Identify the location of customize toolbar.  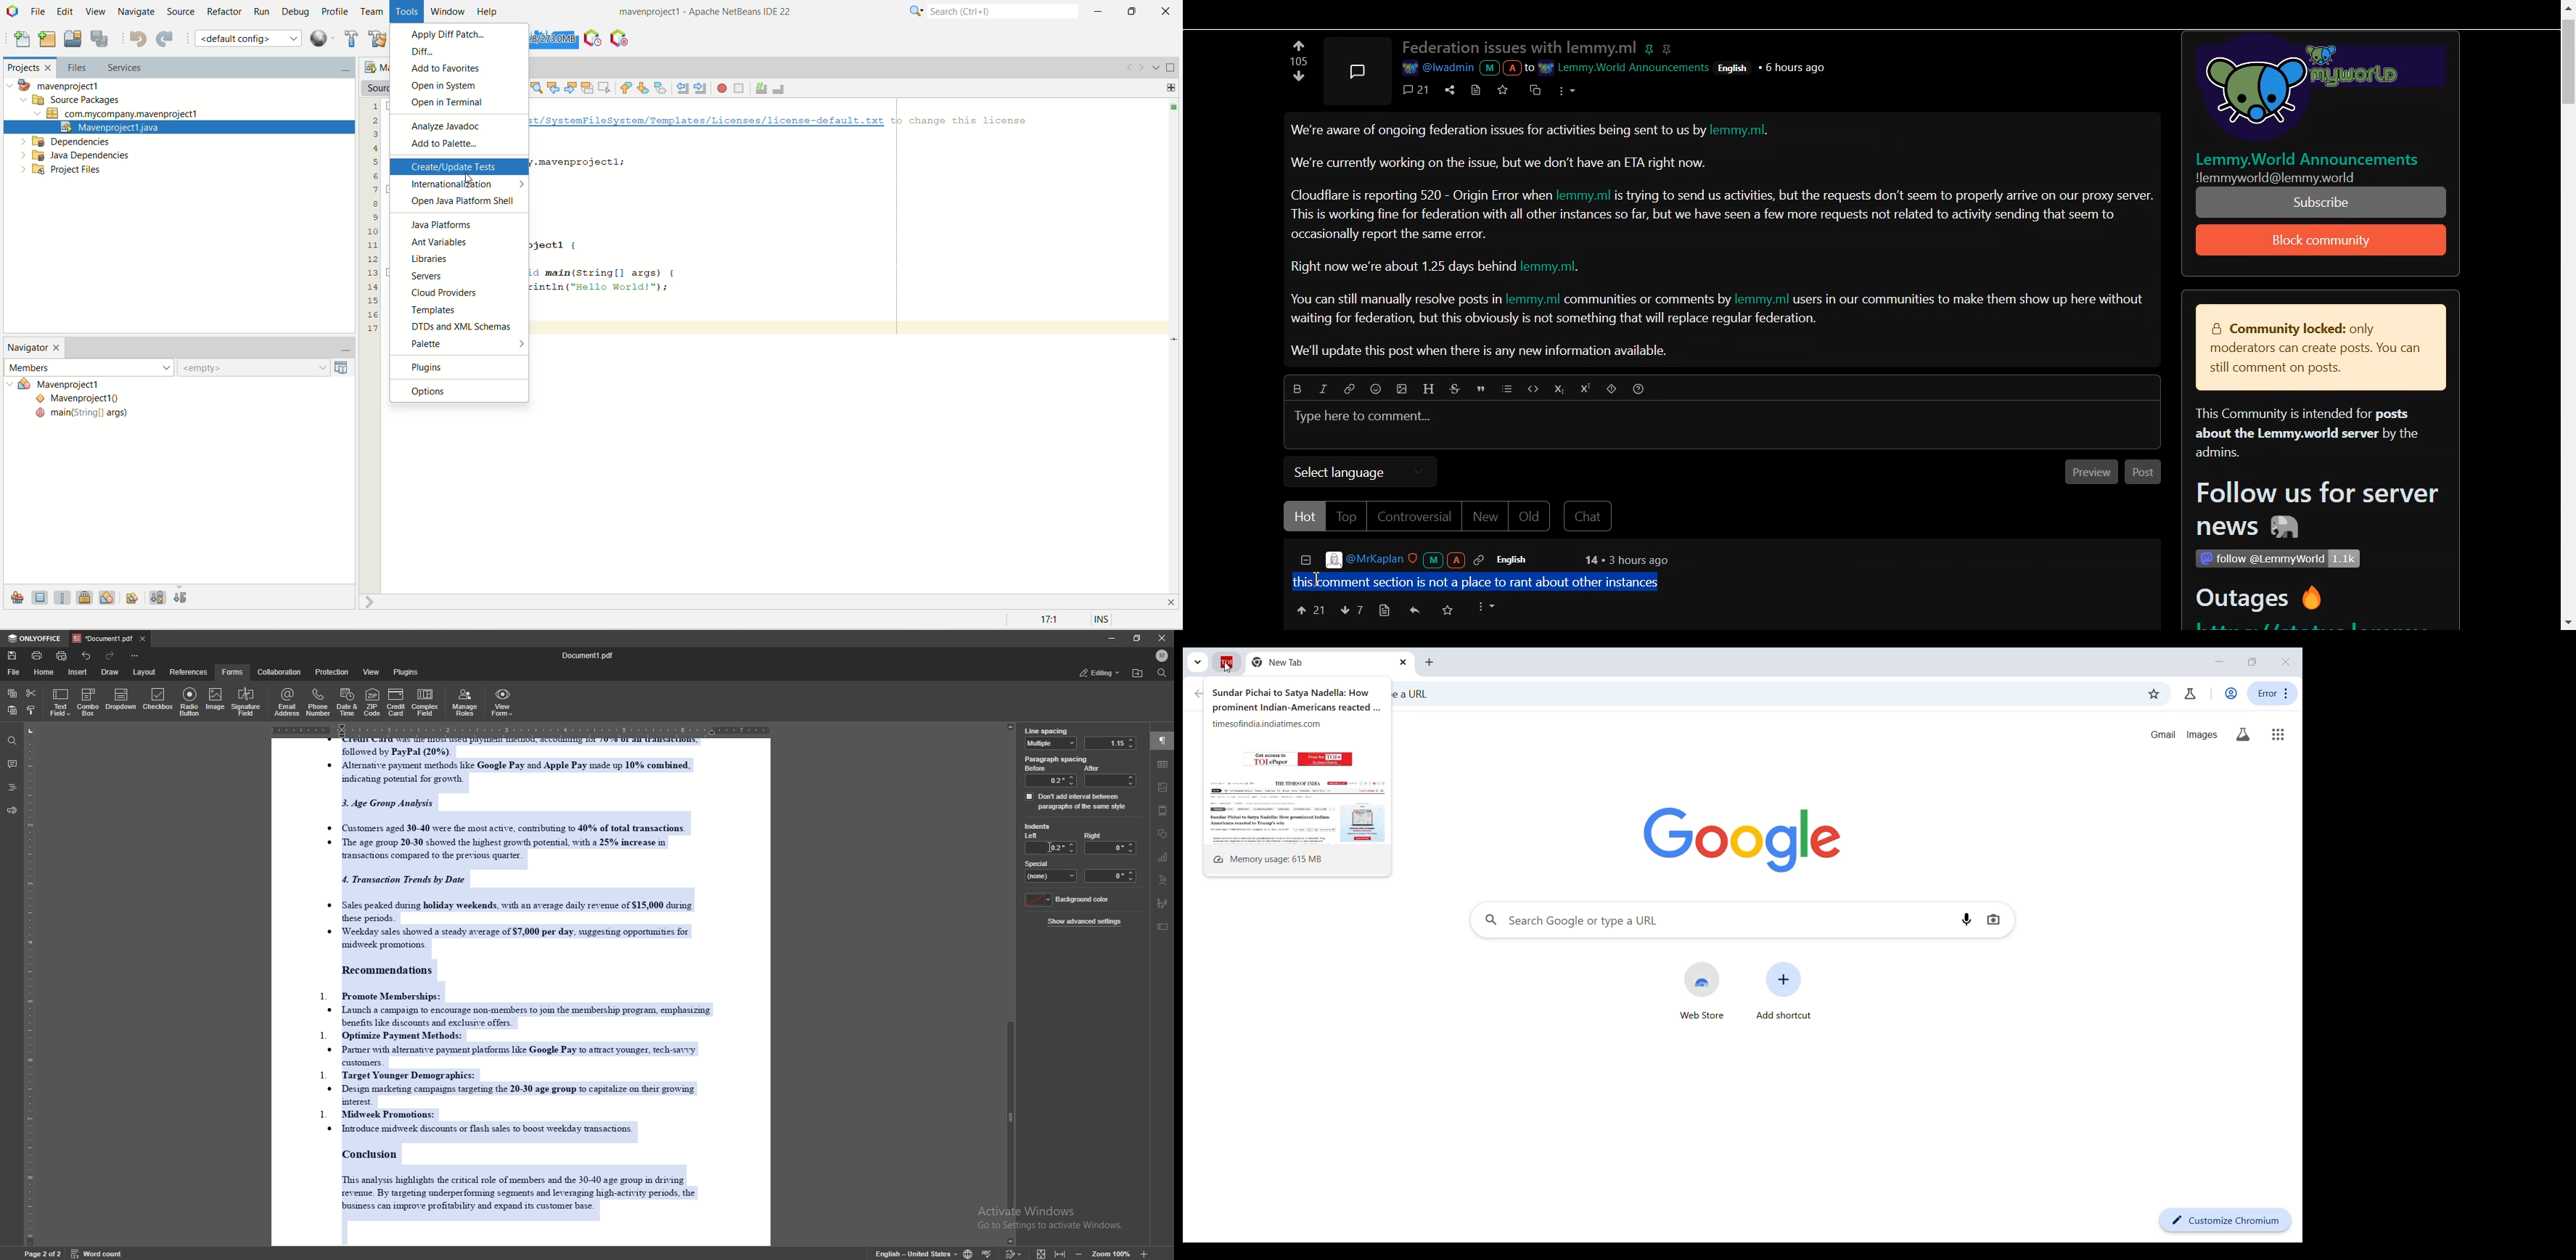
(134, 655).